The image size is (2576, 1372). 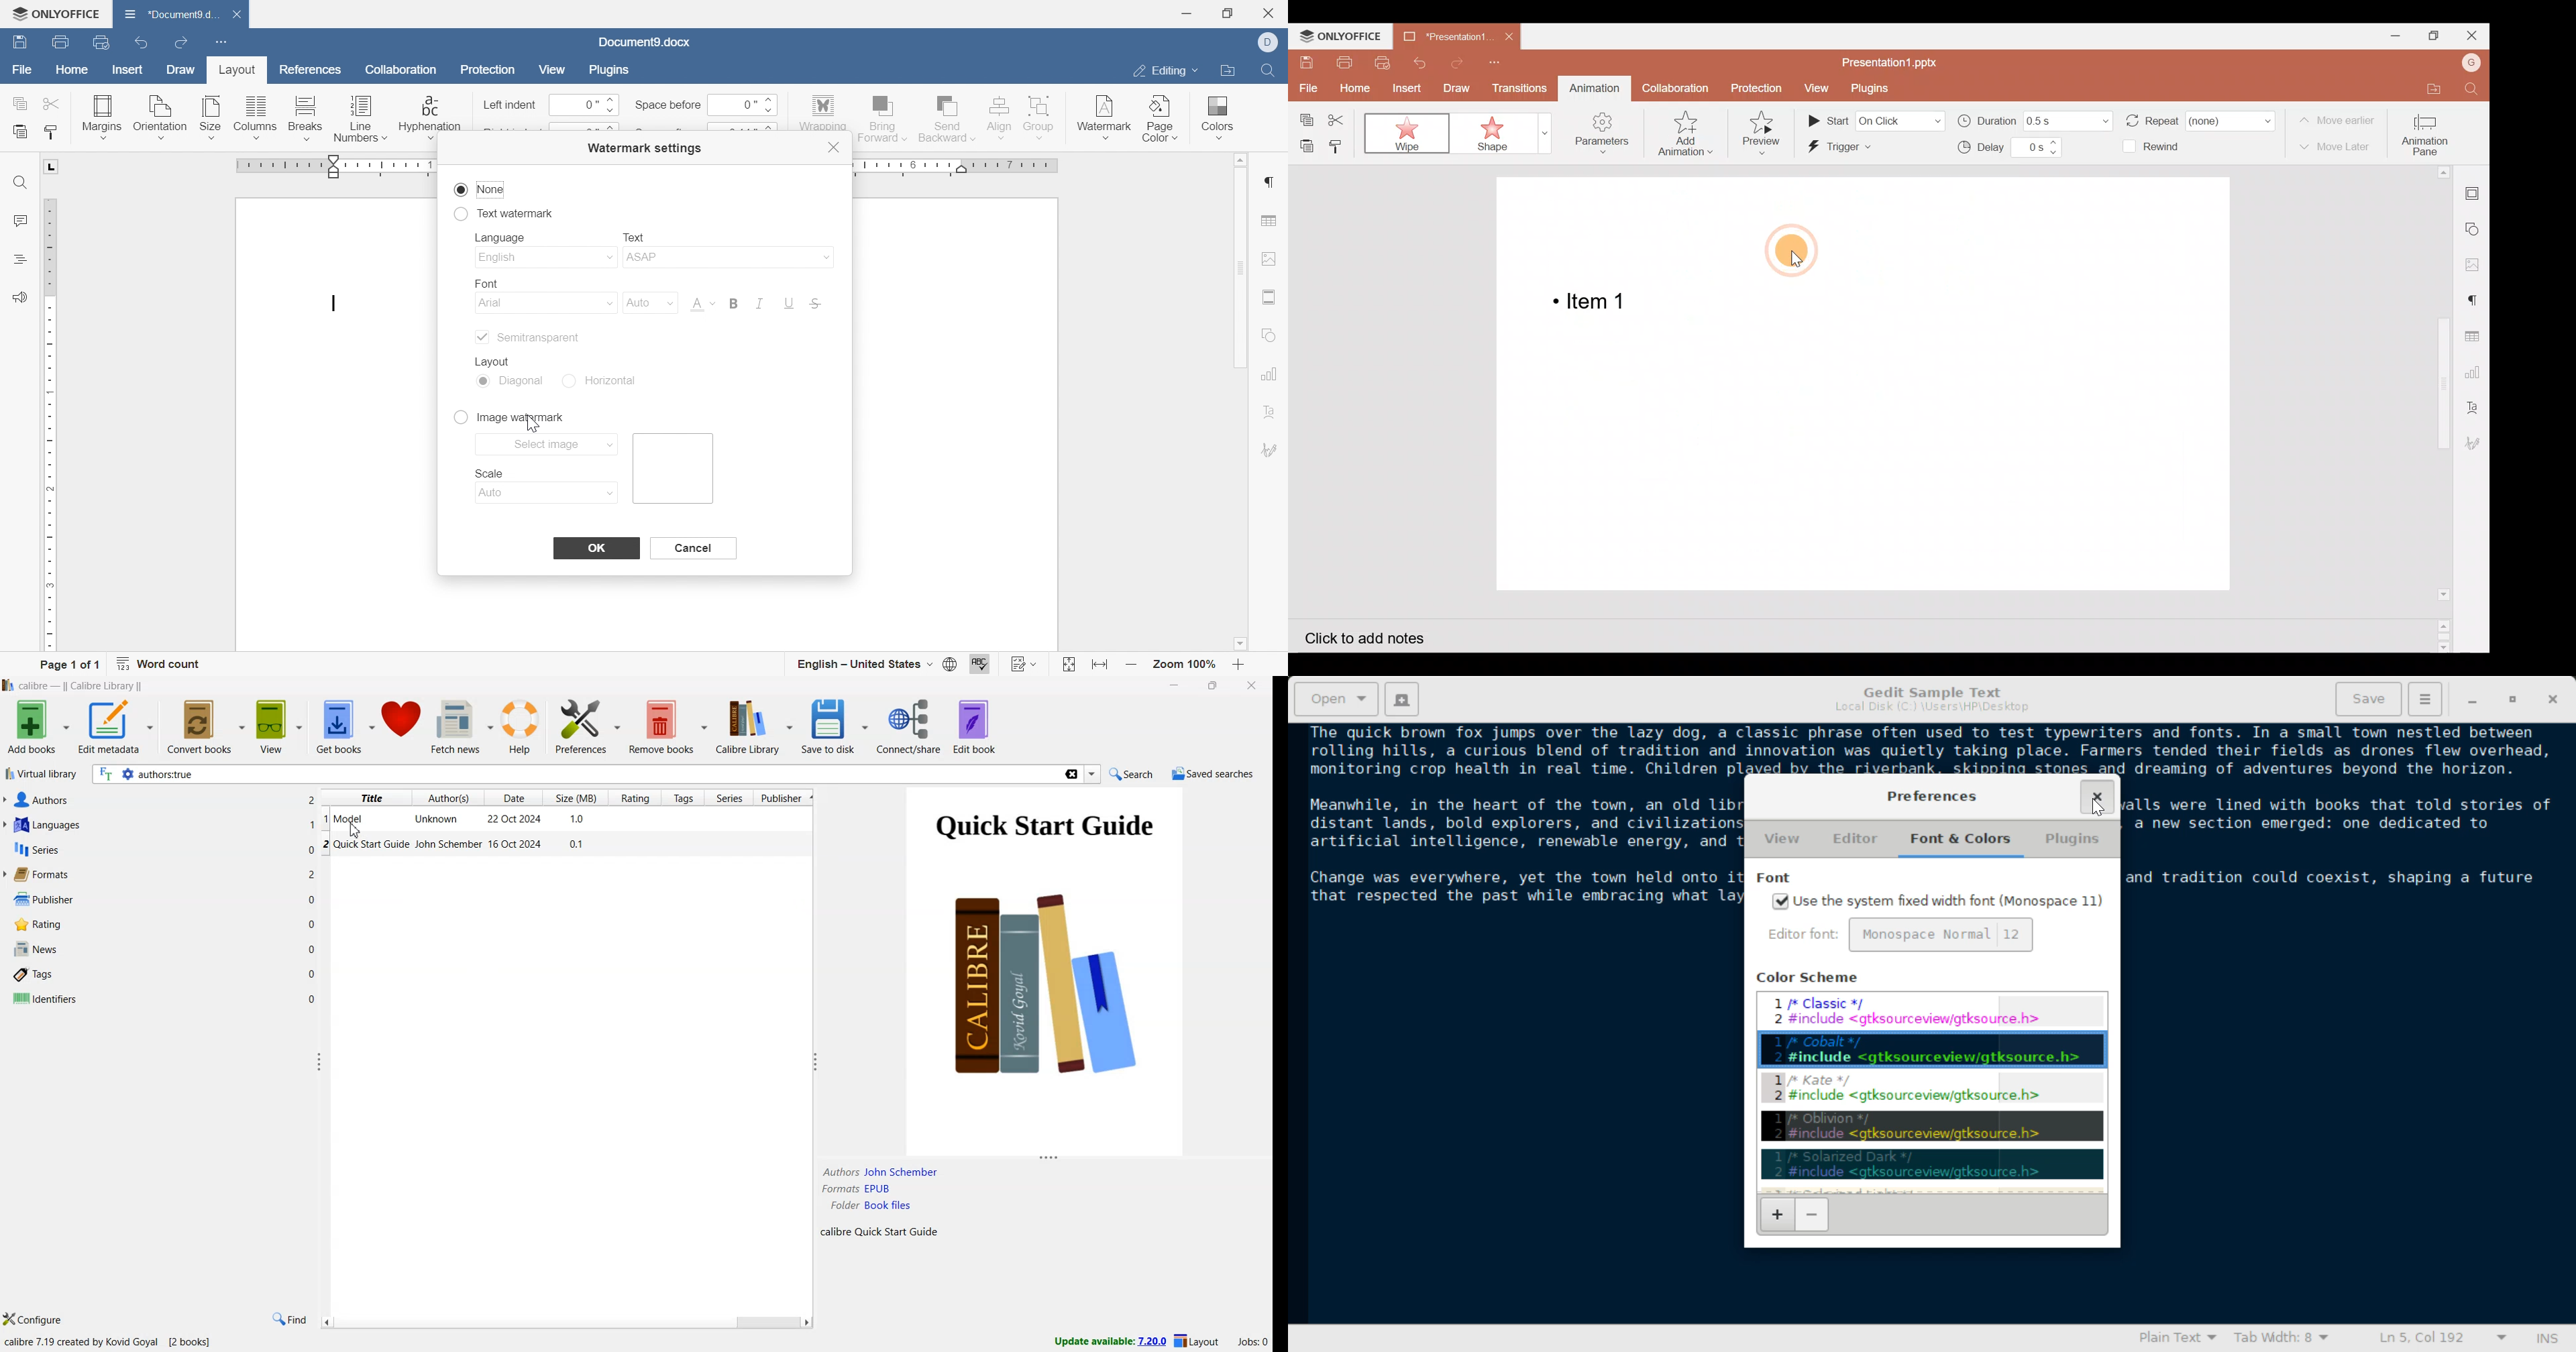 What do you see at coordinates (83, 1343) in the screenshot?
I see `calibre 7.19 created by kovid goyal` at bounding box center [83, 1343].